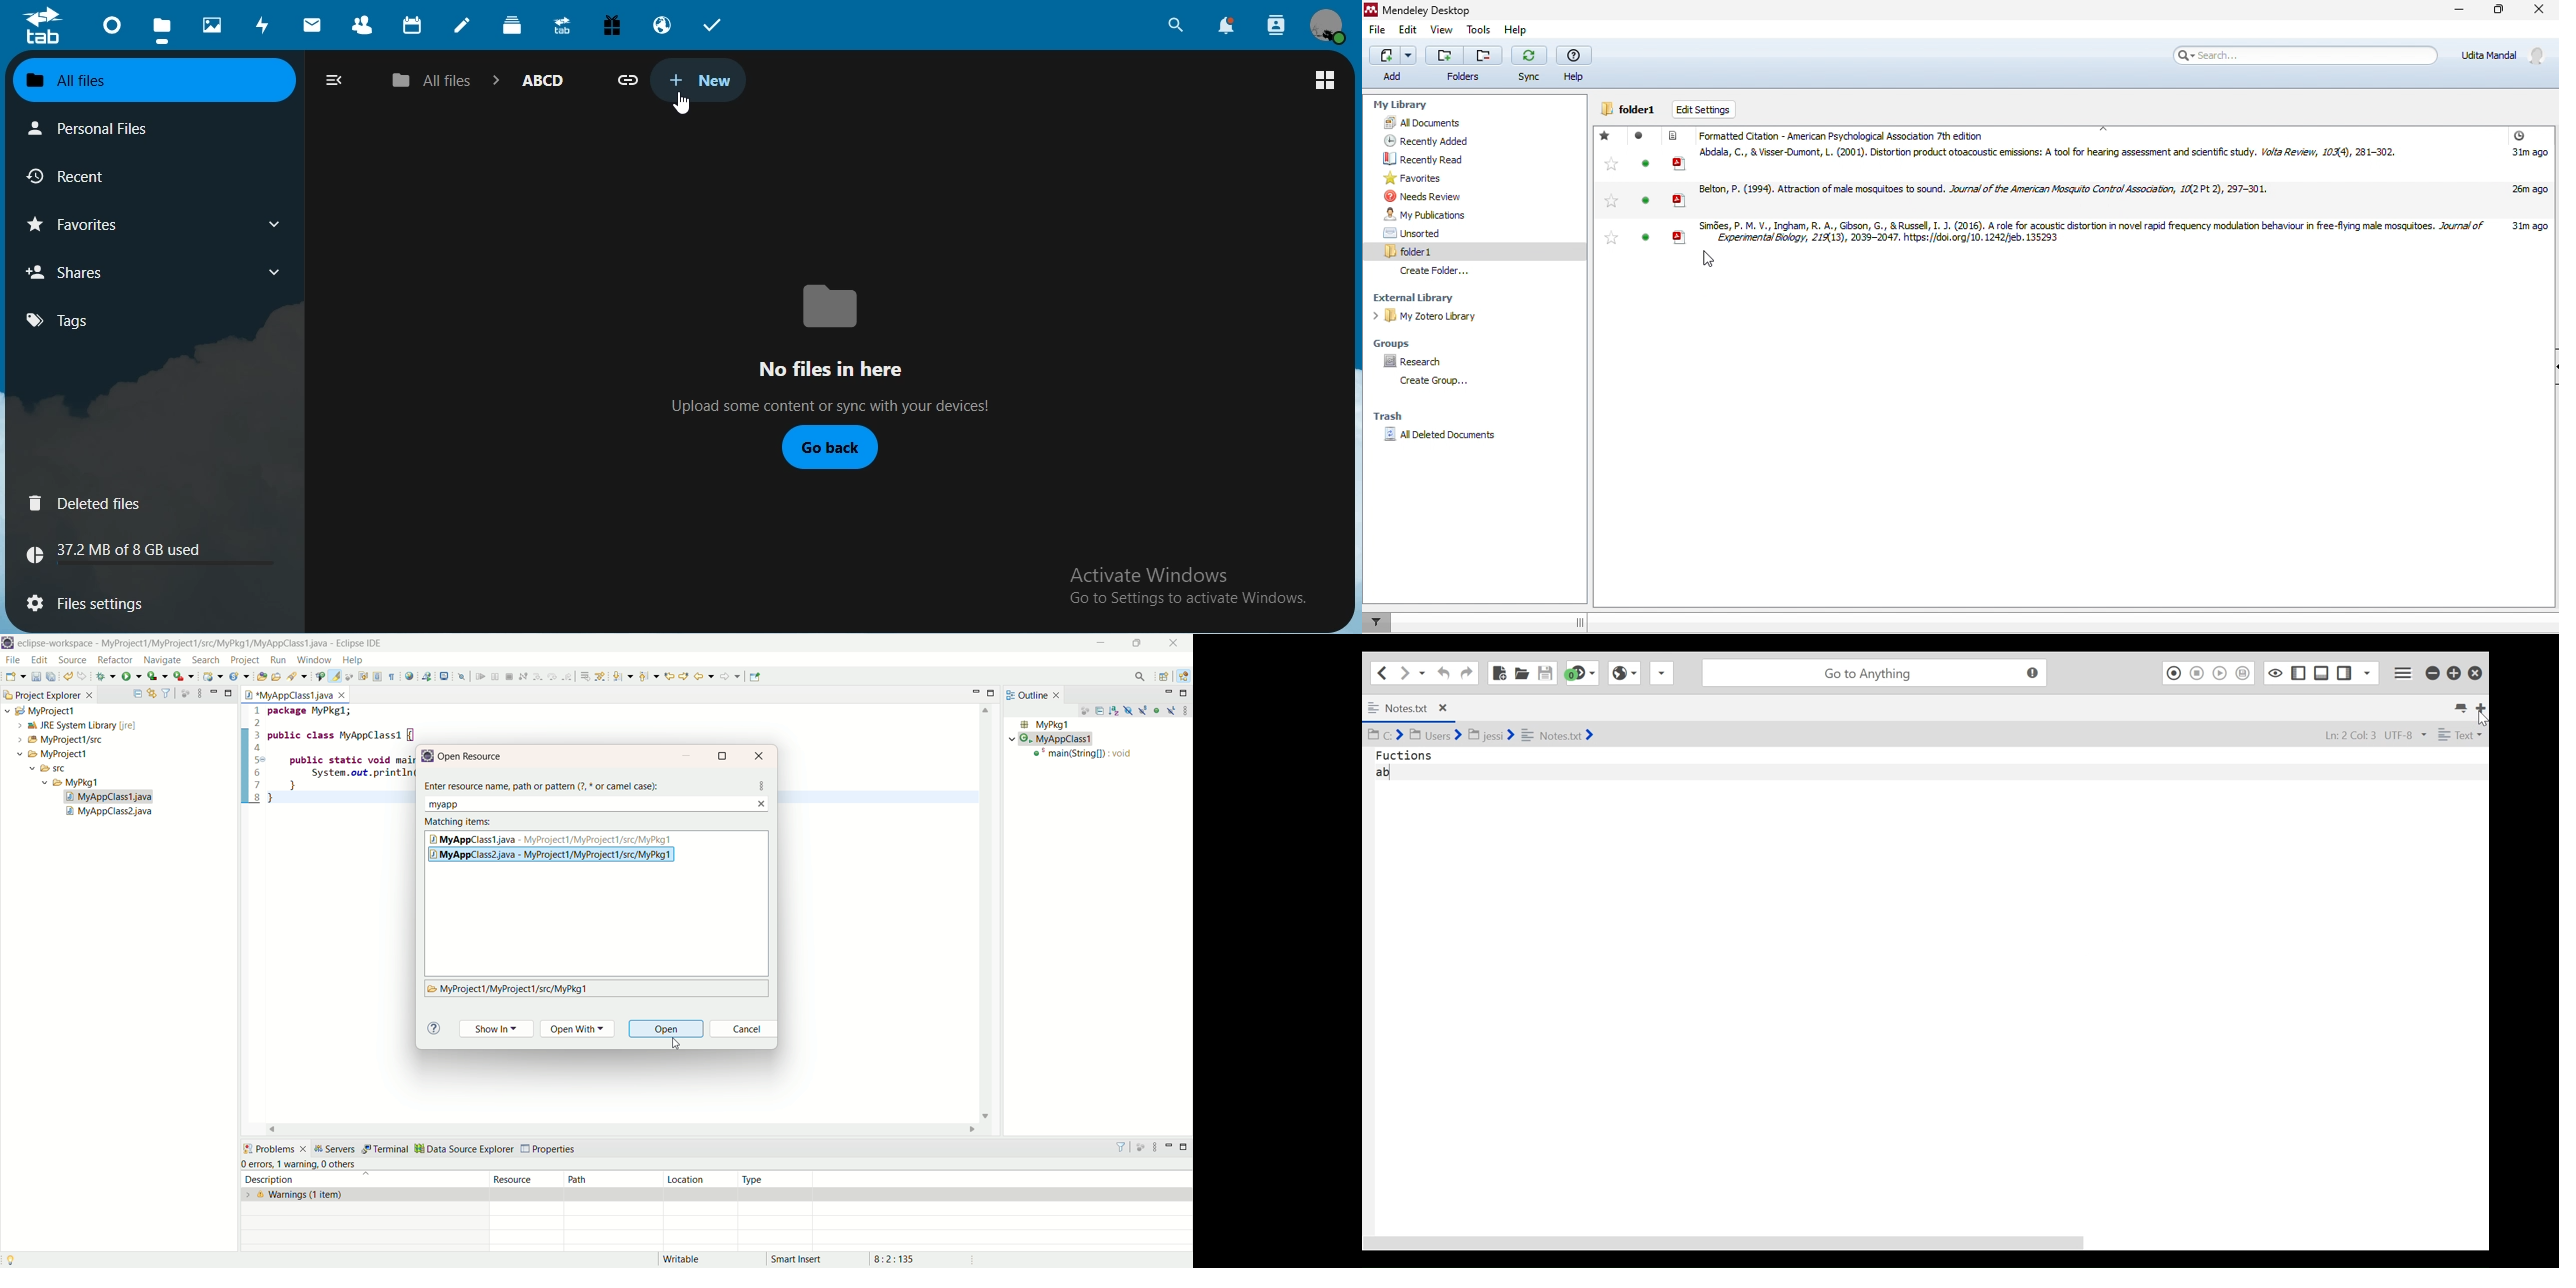  Describe the element at coordinates (158, 676) in the screenshot. I see `coverage` at that location.